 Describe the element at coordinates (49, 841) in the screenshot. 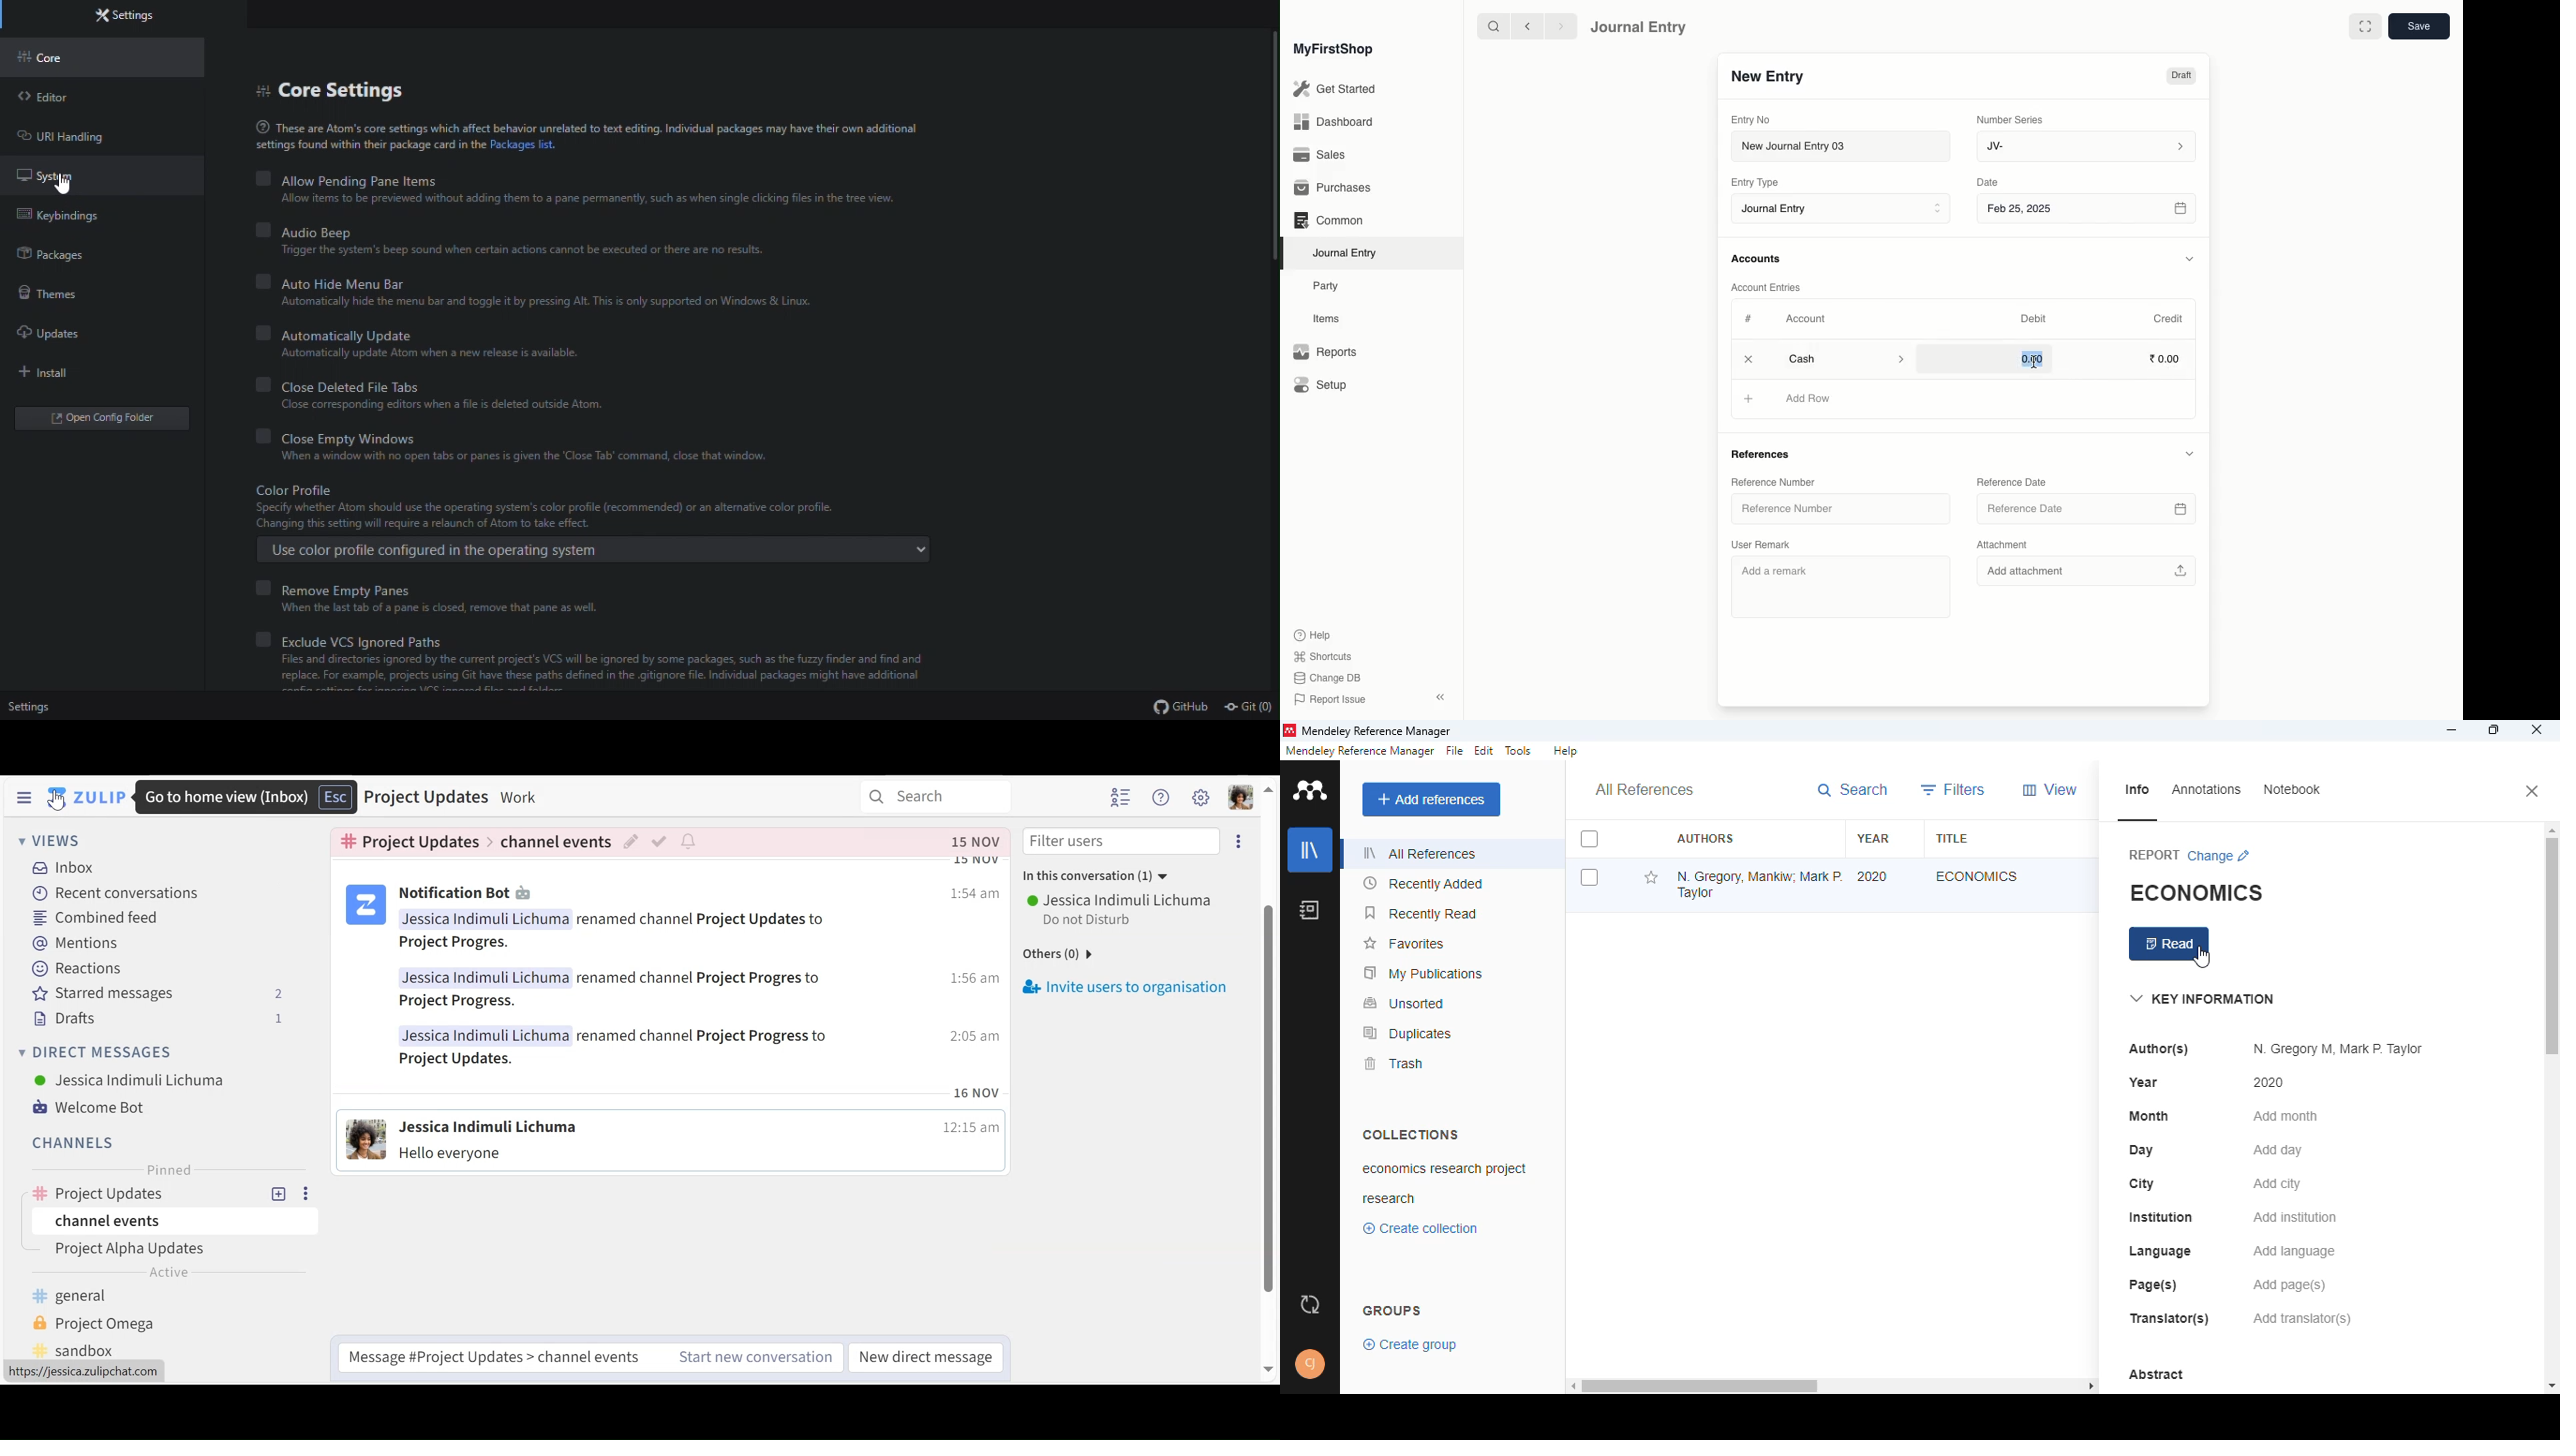

I see `Views` at that location.